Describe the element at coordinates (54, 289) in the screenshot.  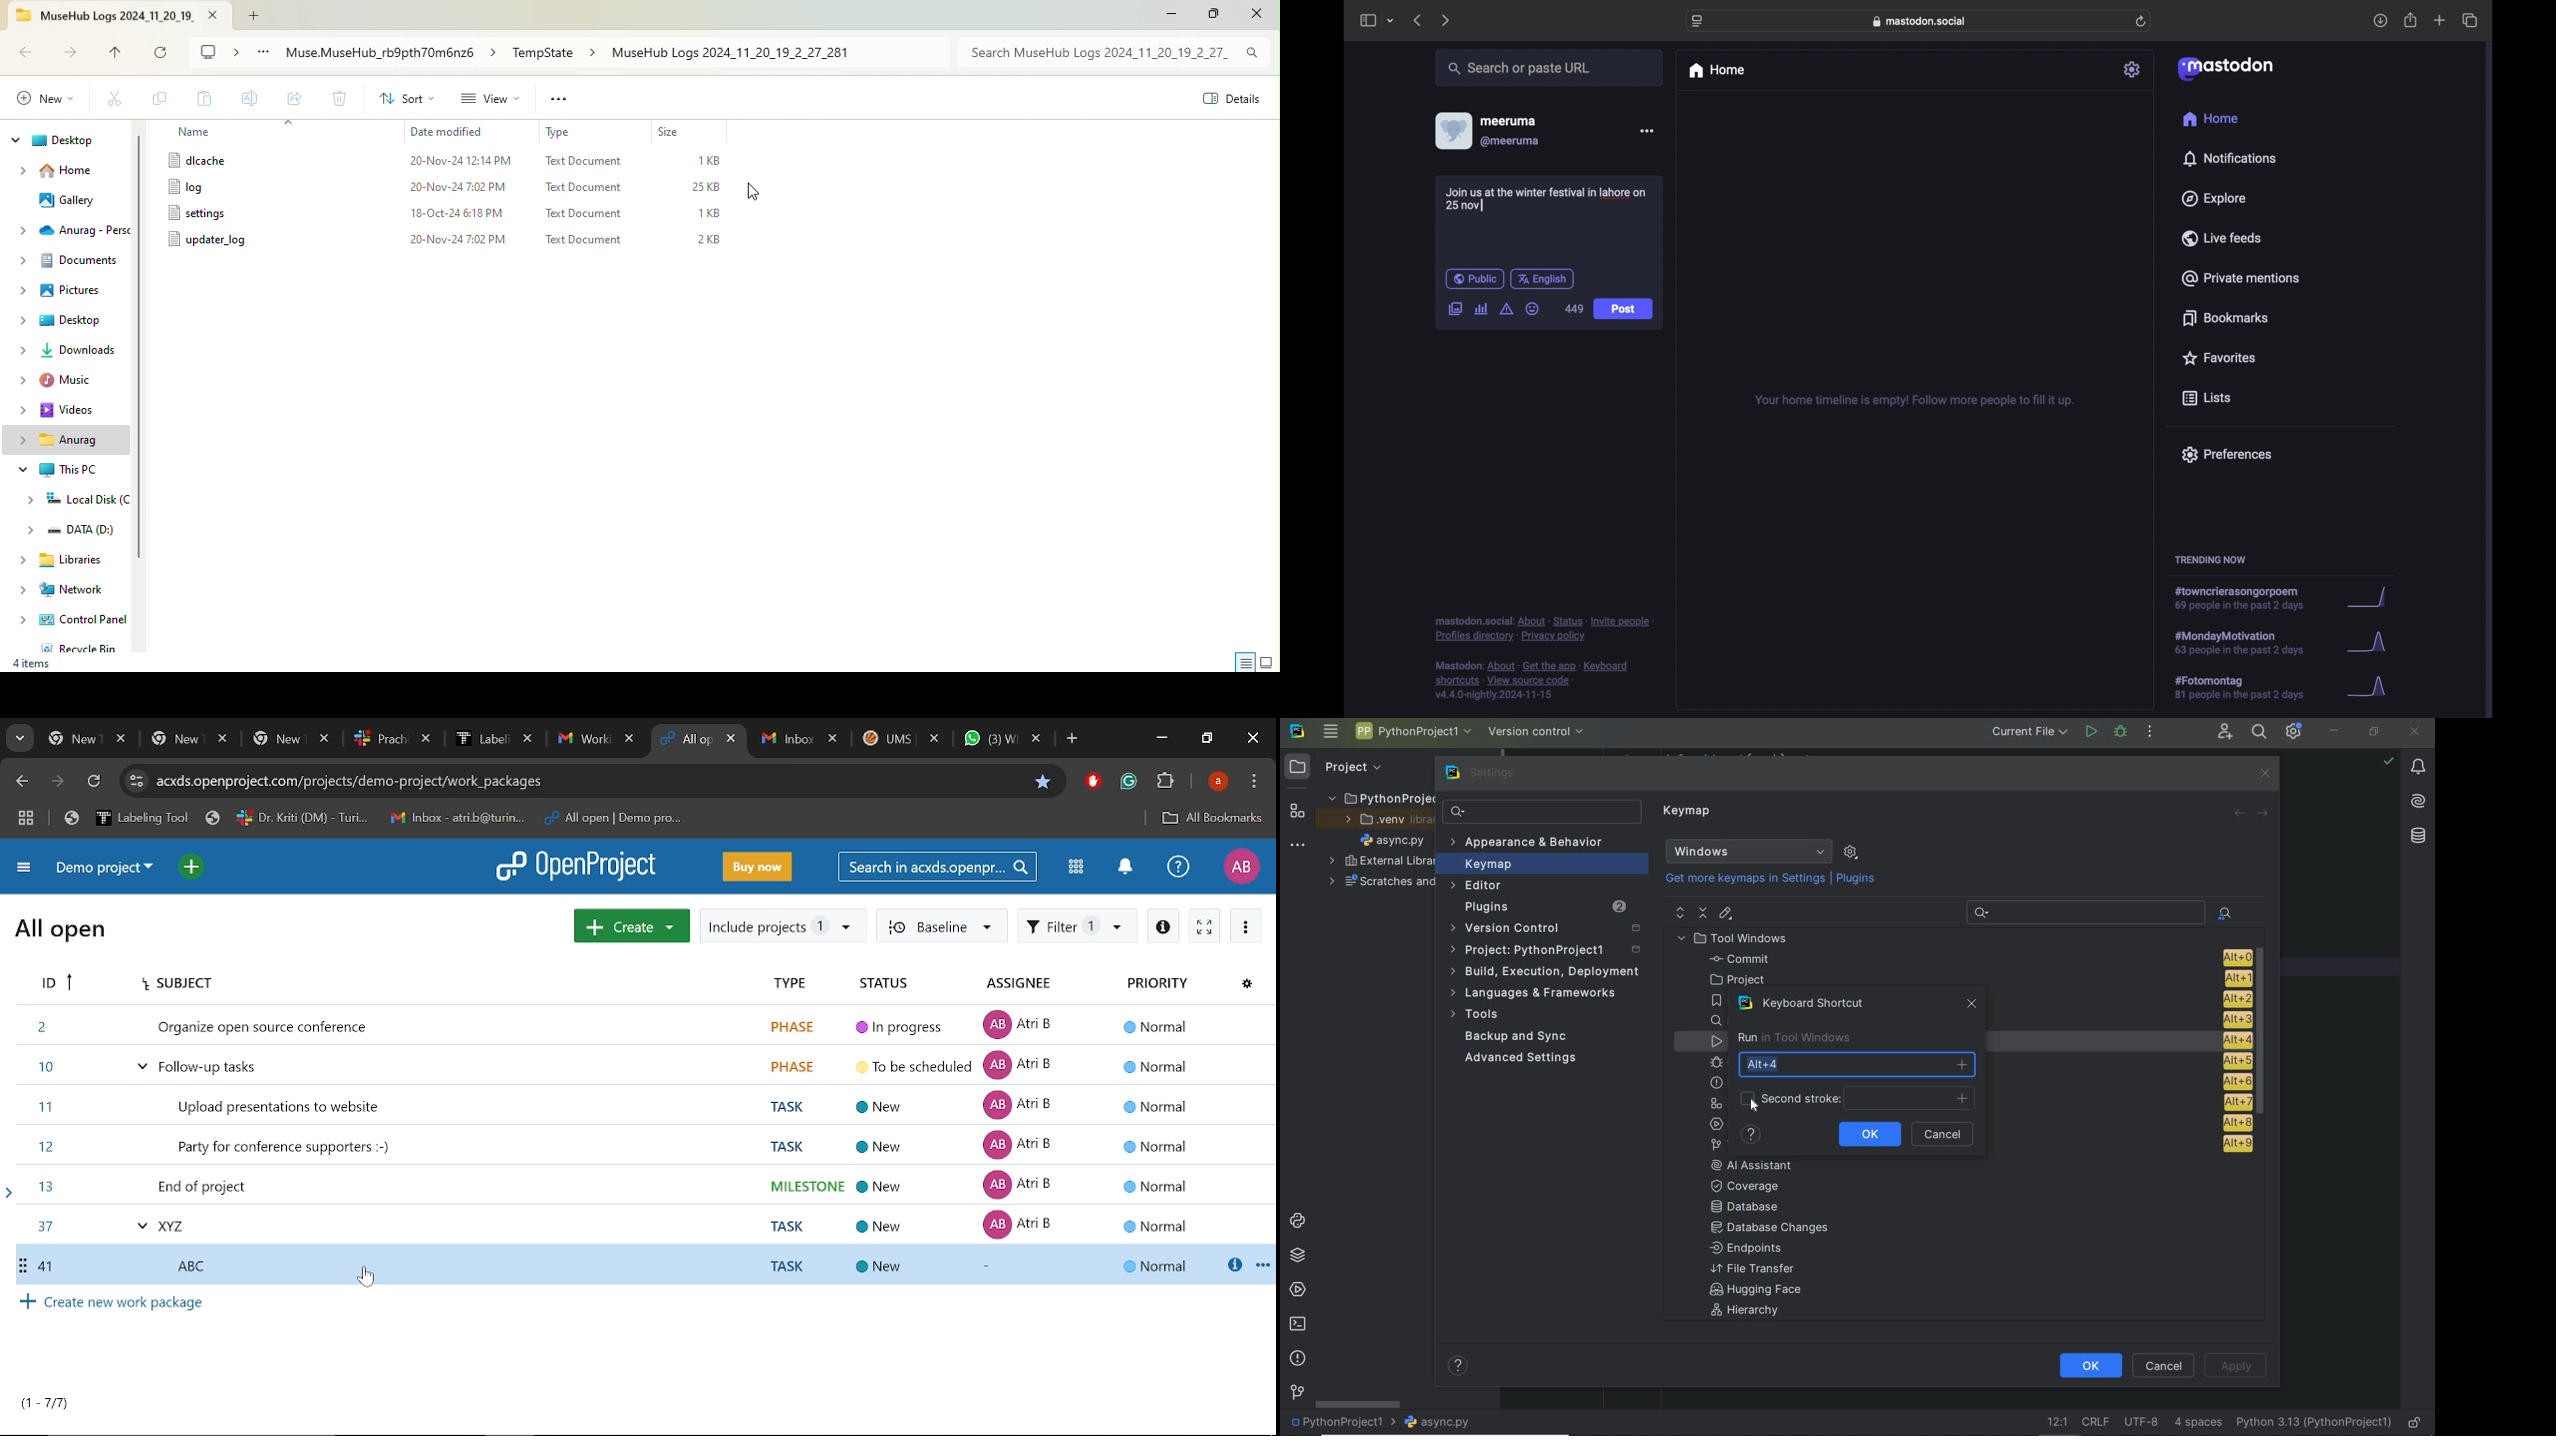
I see `Pictures` at that location.